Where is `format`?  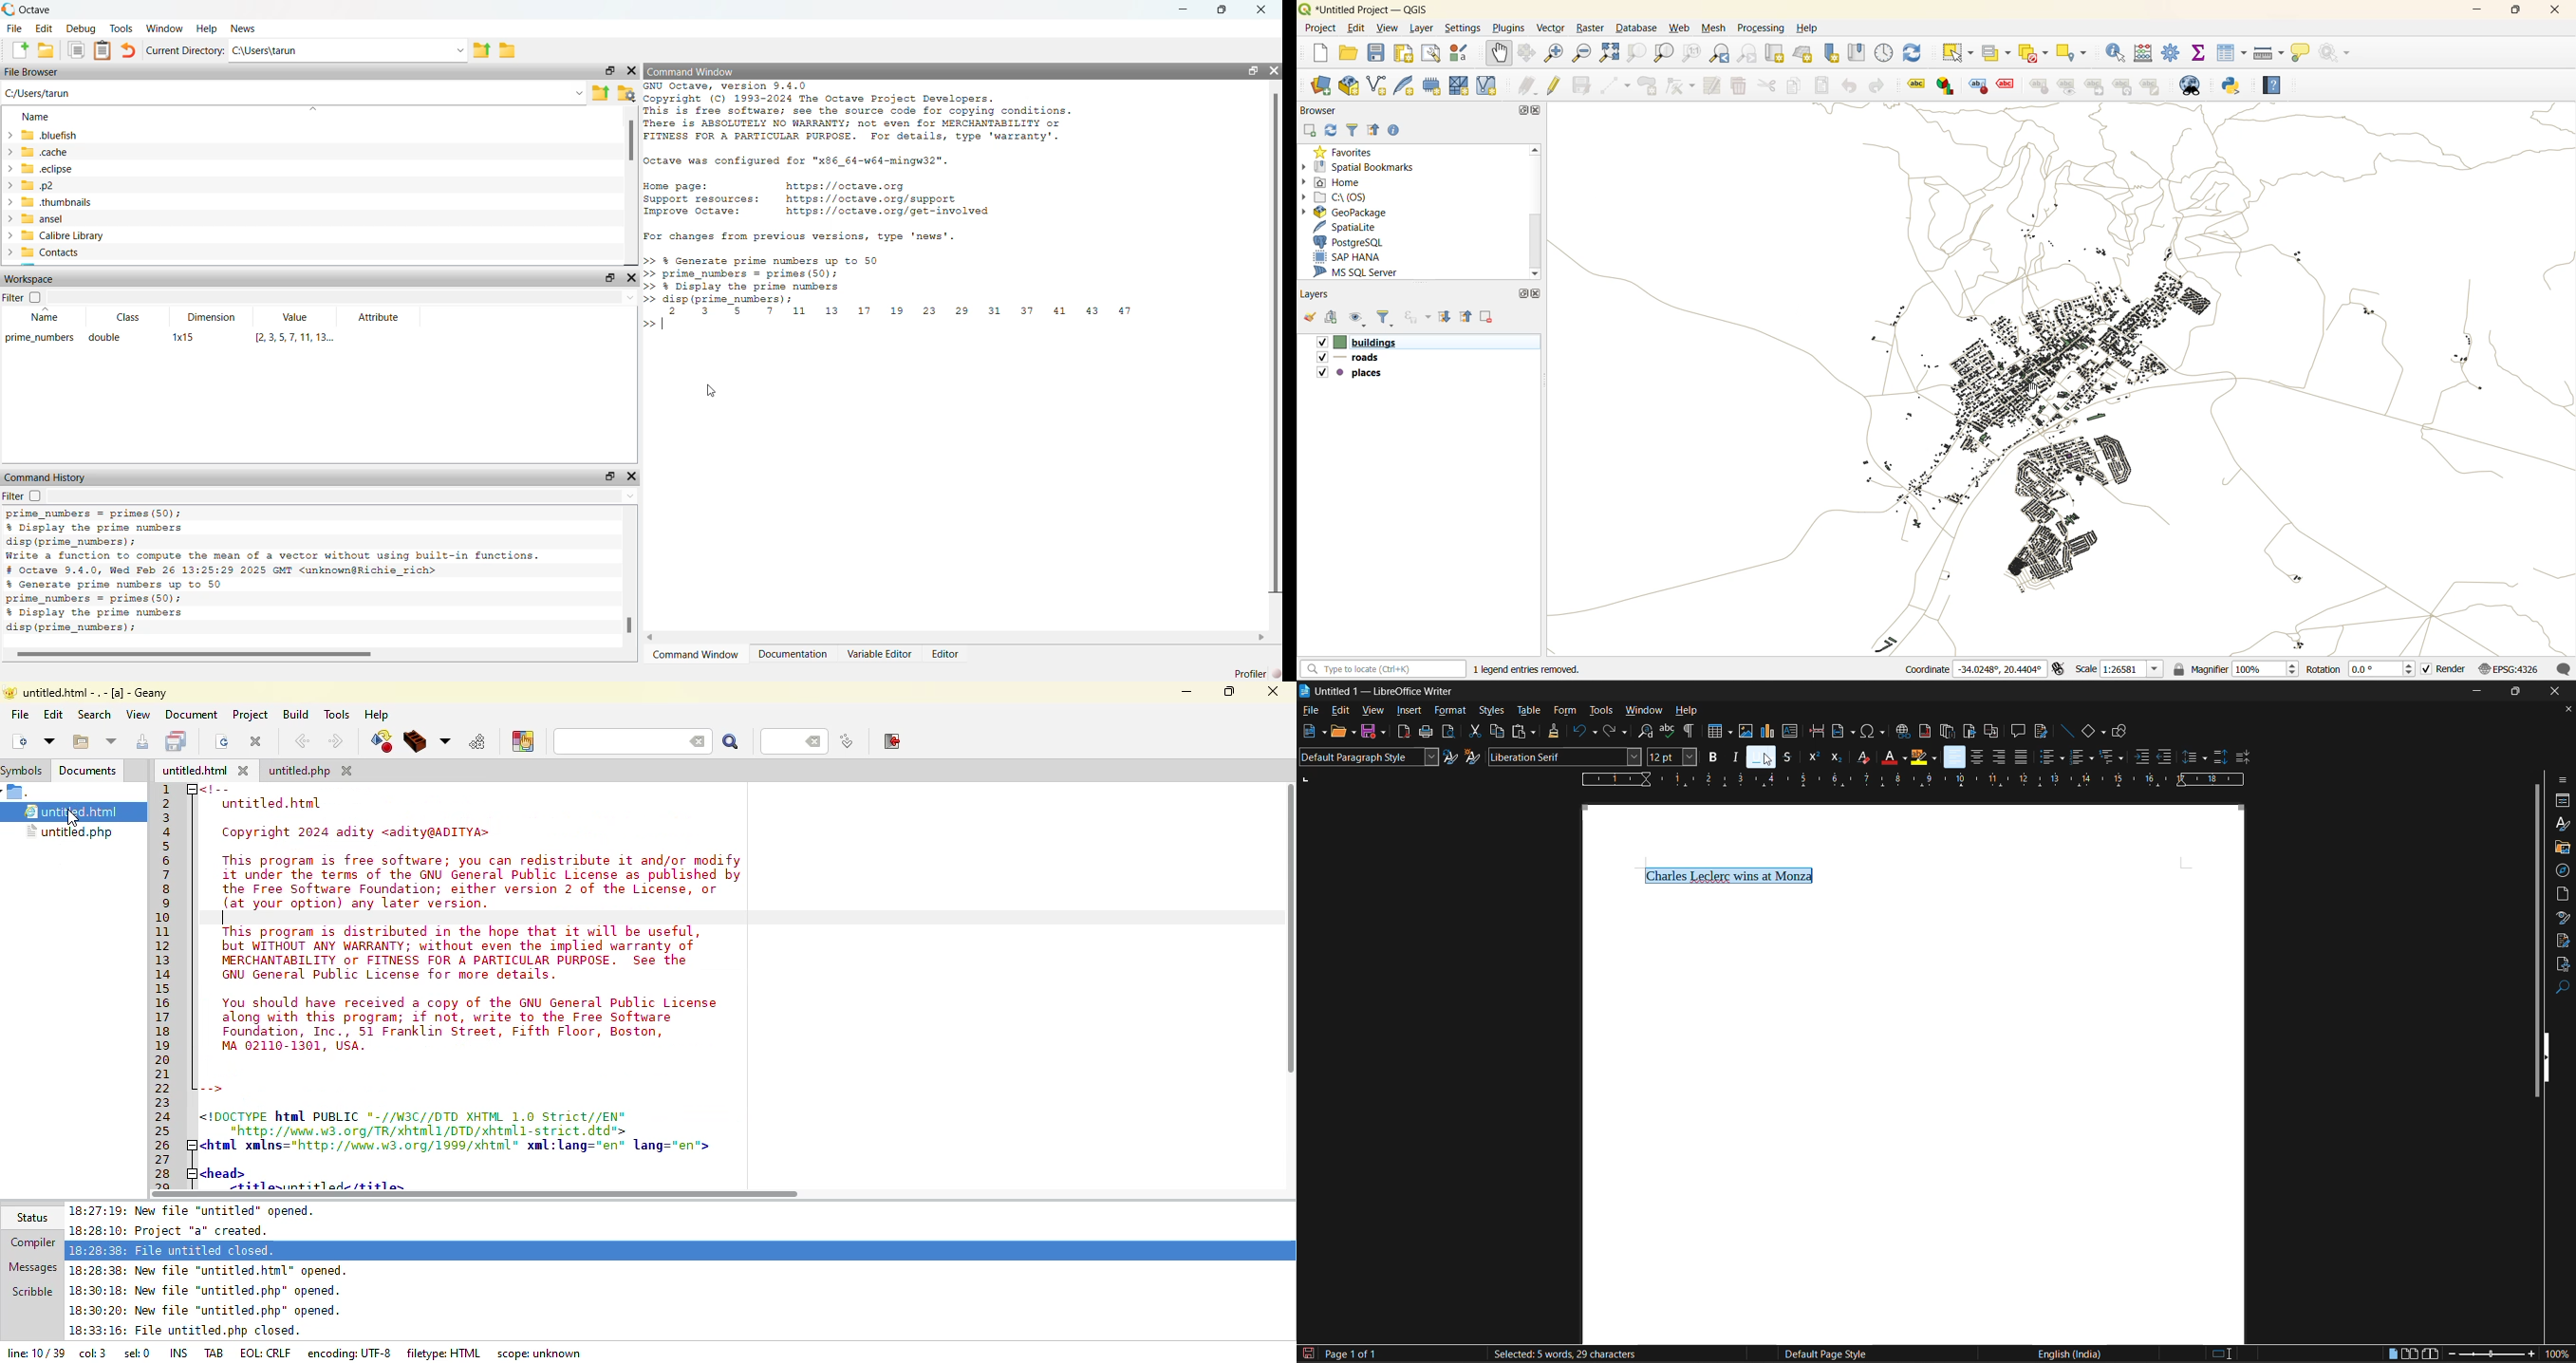 format is located at coordinates (1451, 711).